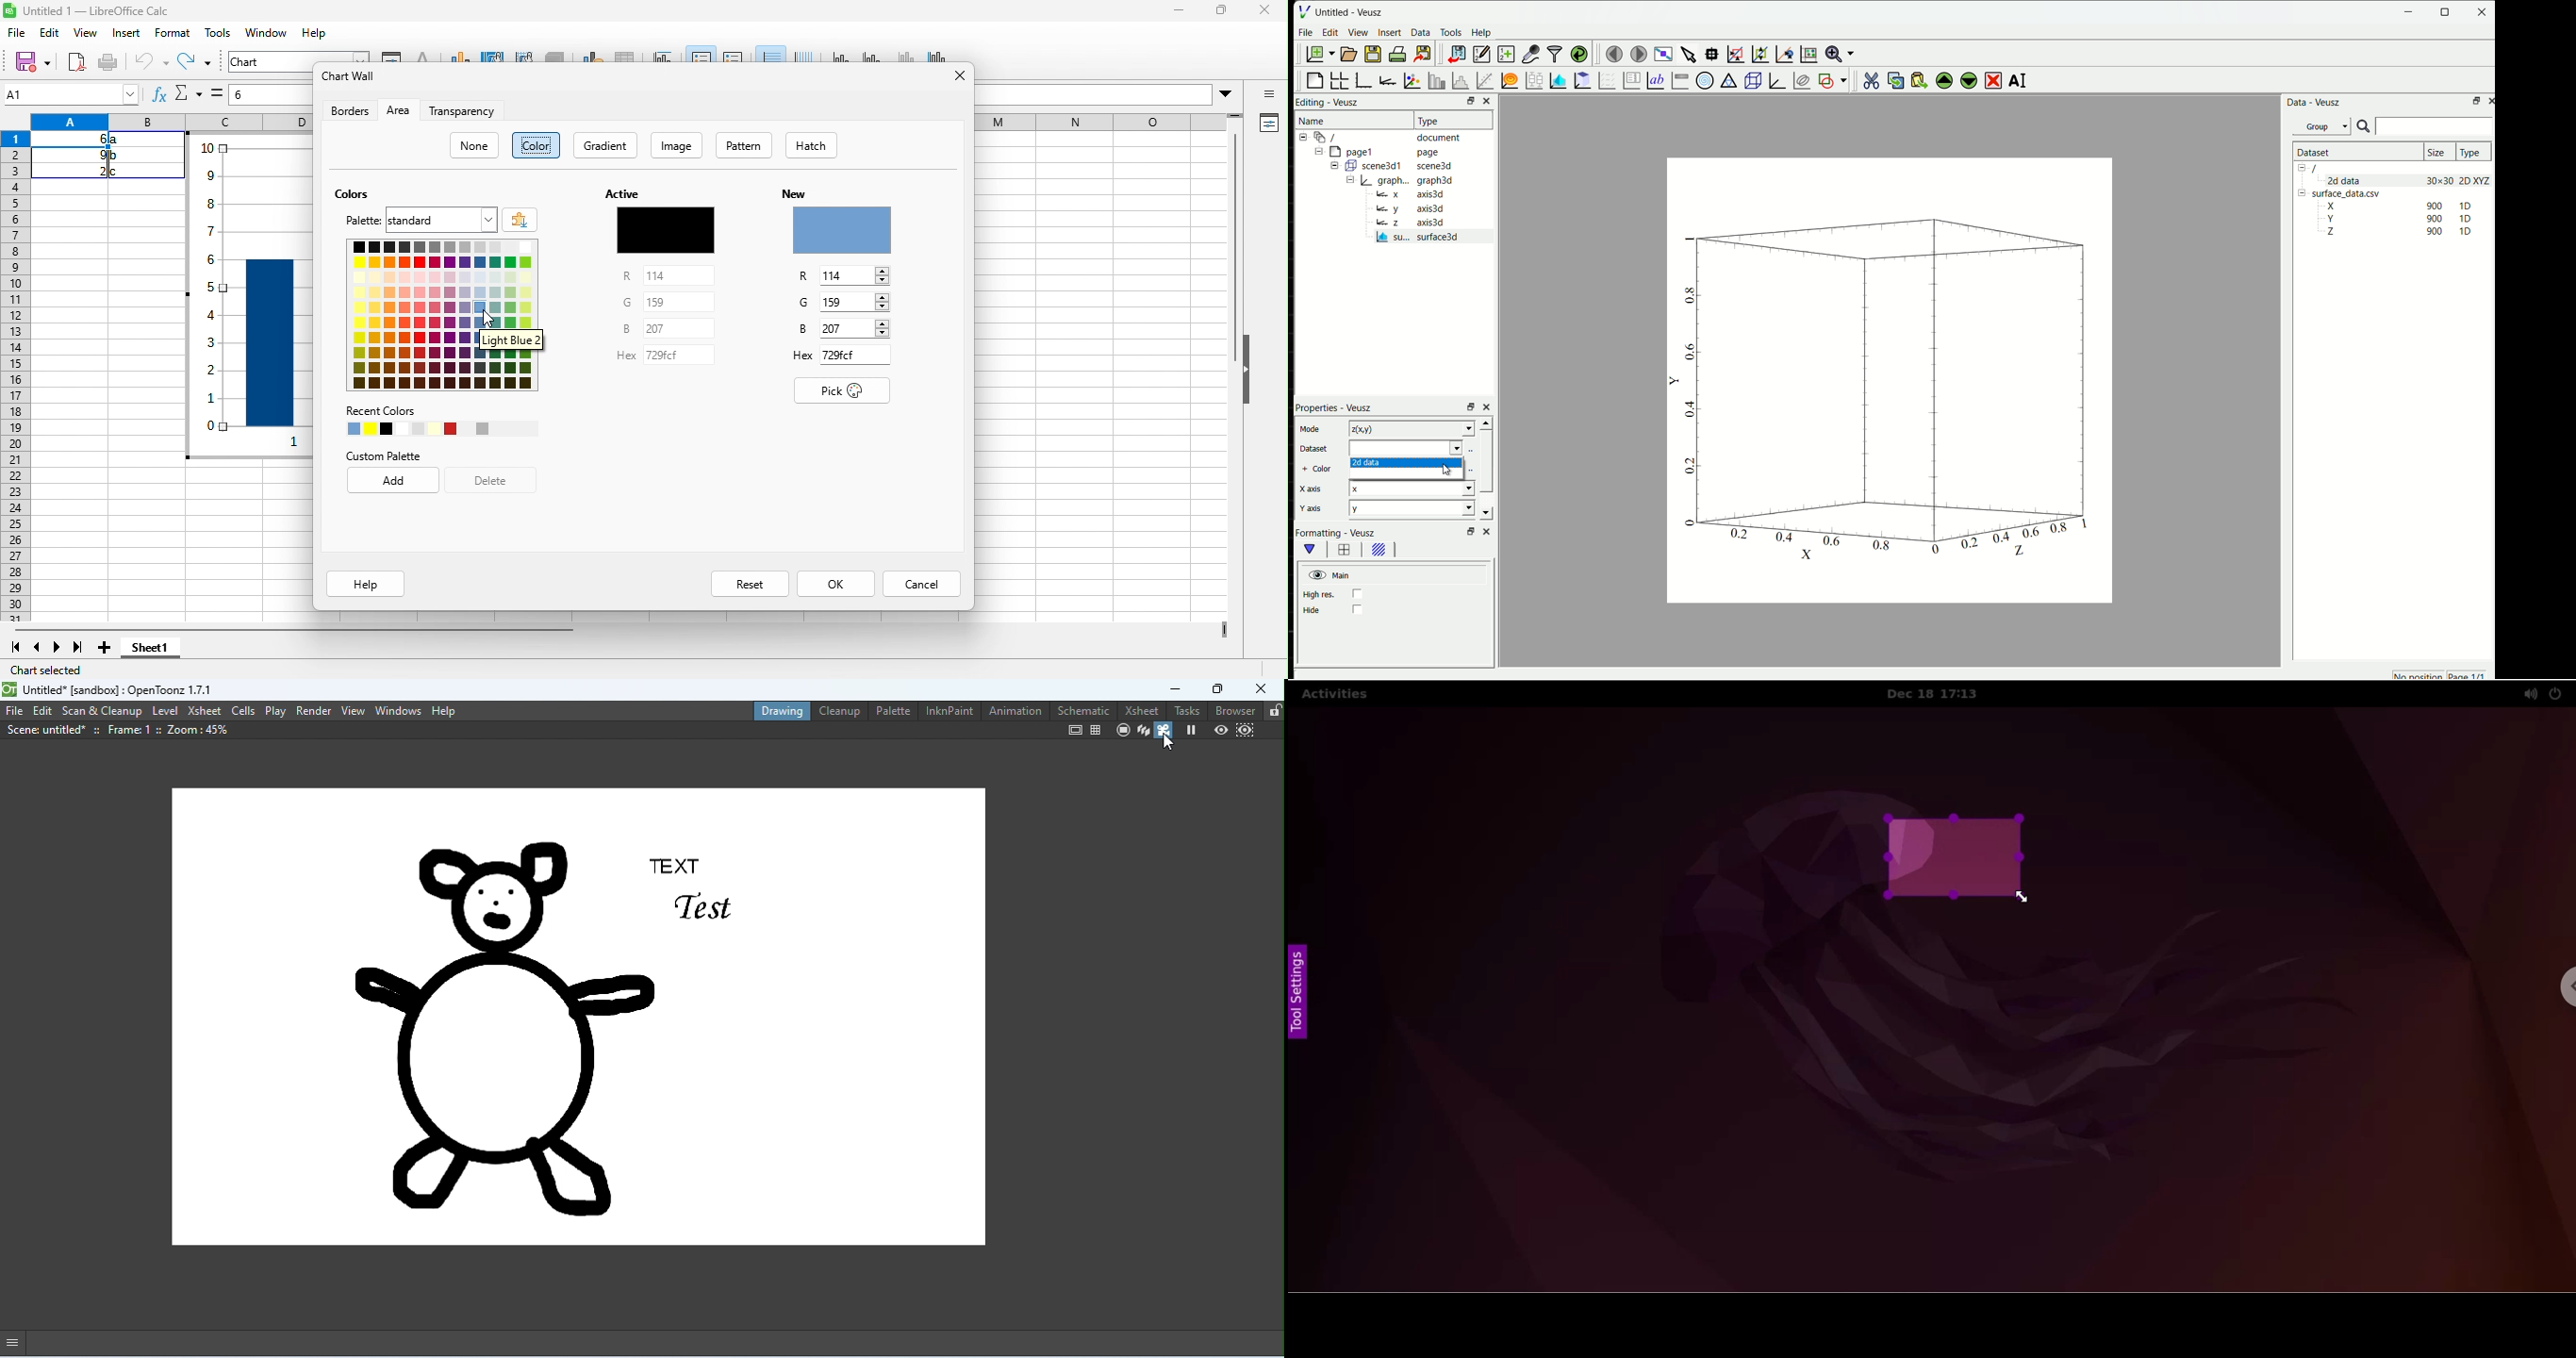 This screenshot has width=2576, height=1372. Describe the element at coordinates (746, 145) in the screenshot. I see `pattern` at that location.